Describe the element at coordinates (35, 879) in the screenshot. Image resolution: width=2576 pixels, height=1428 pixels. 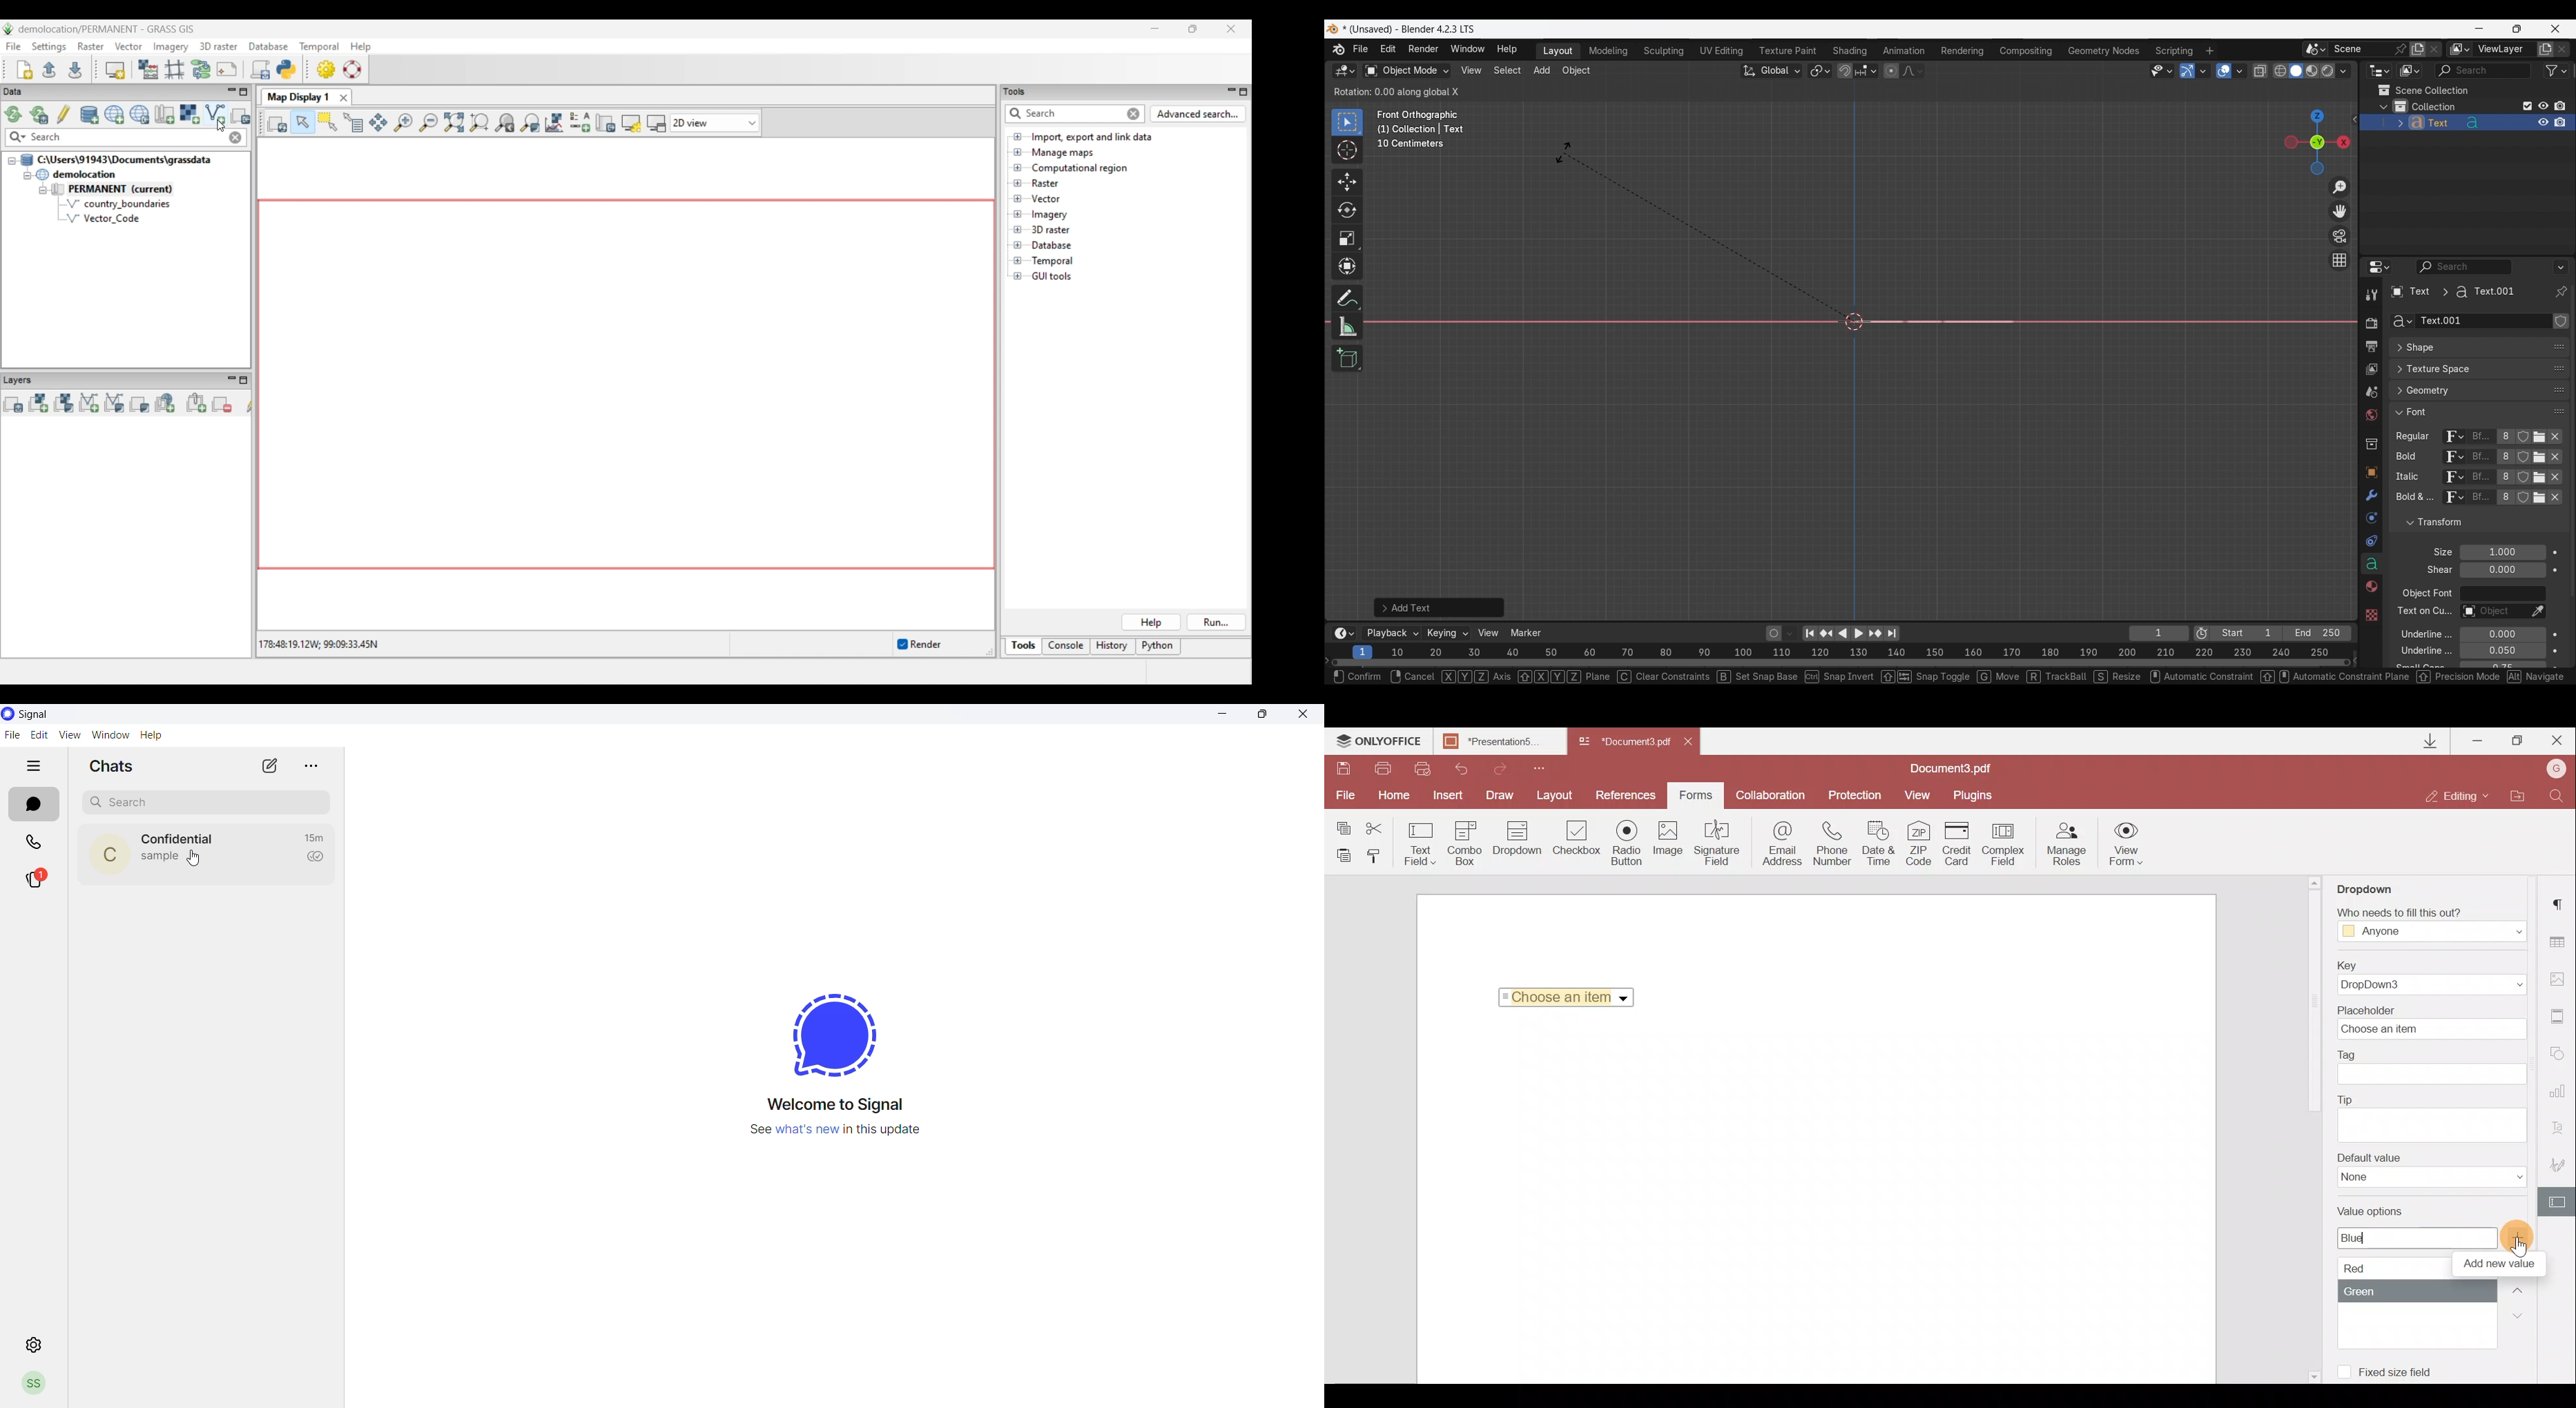
I see `stories` at that location.